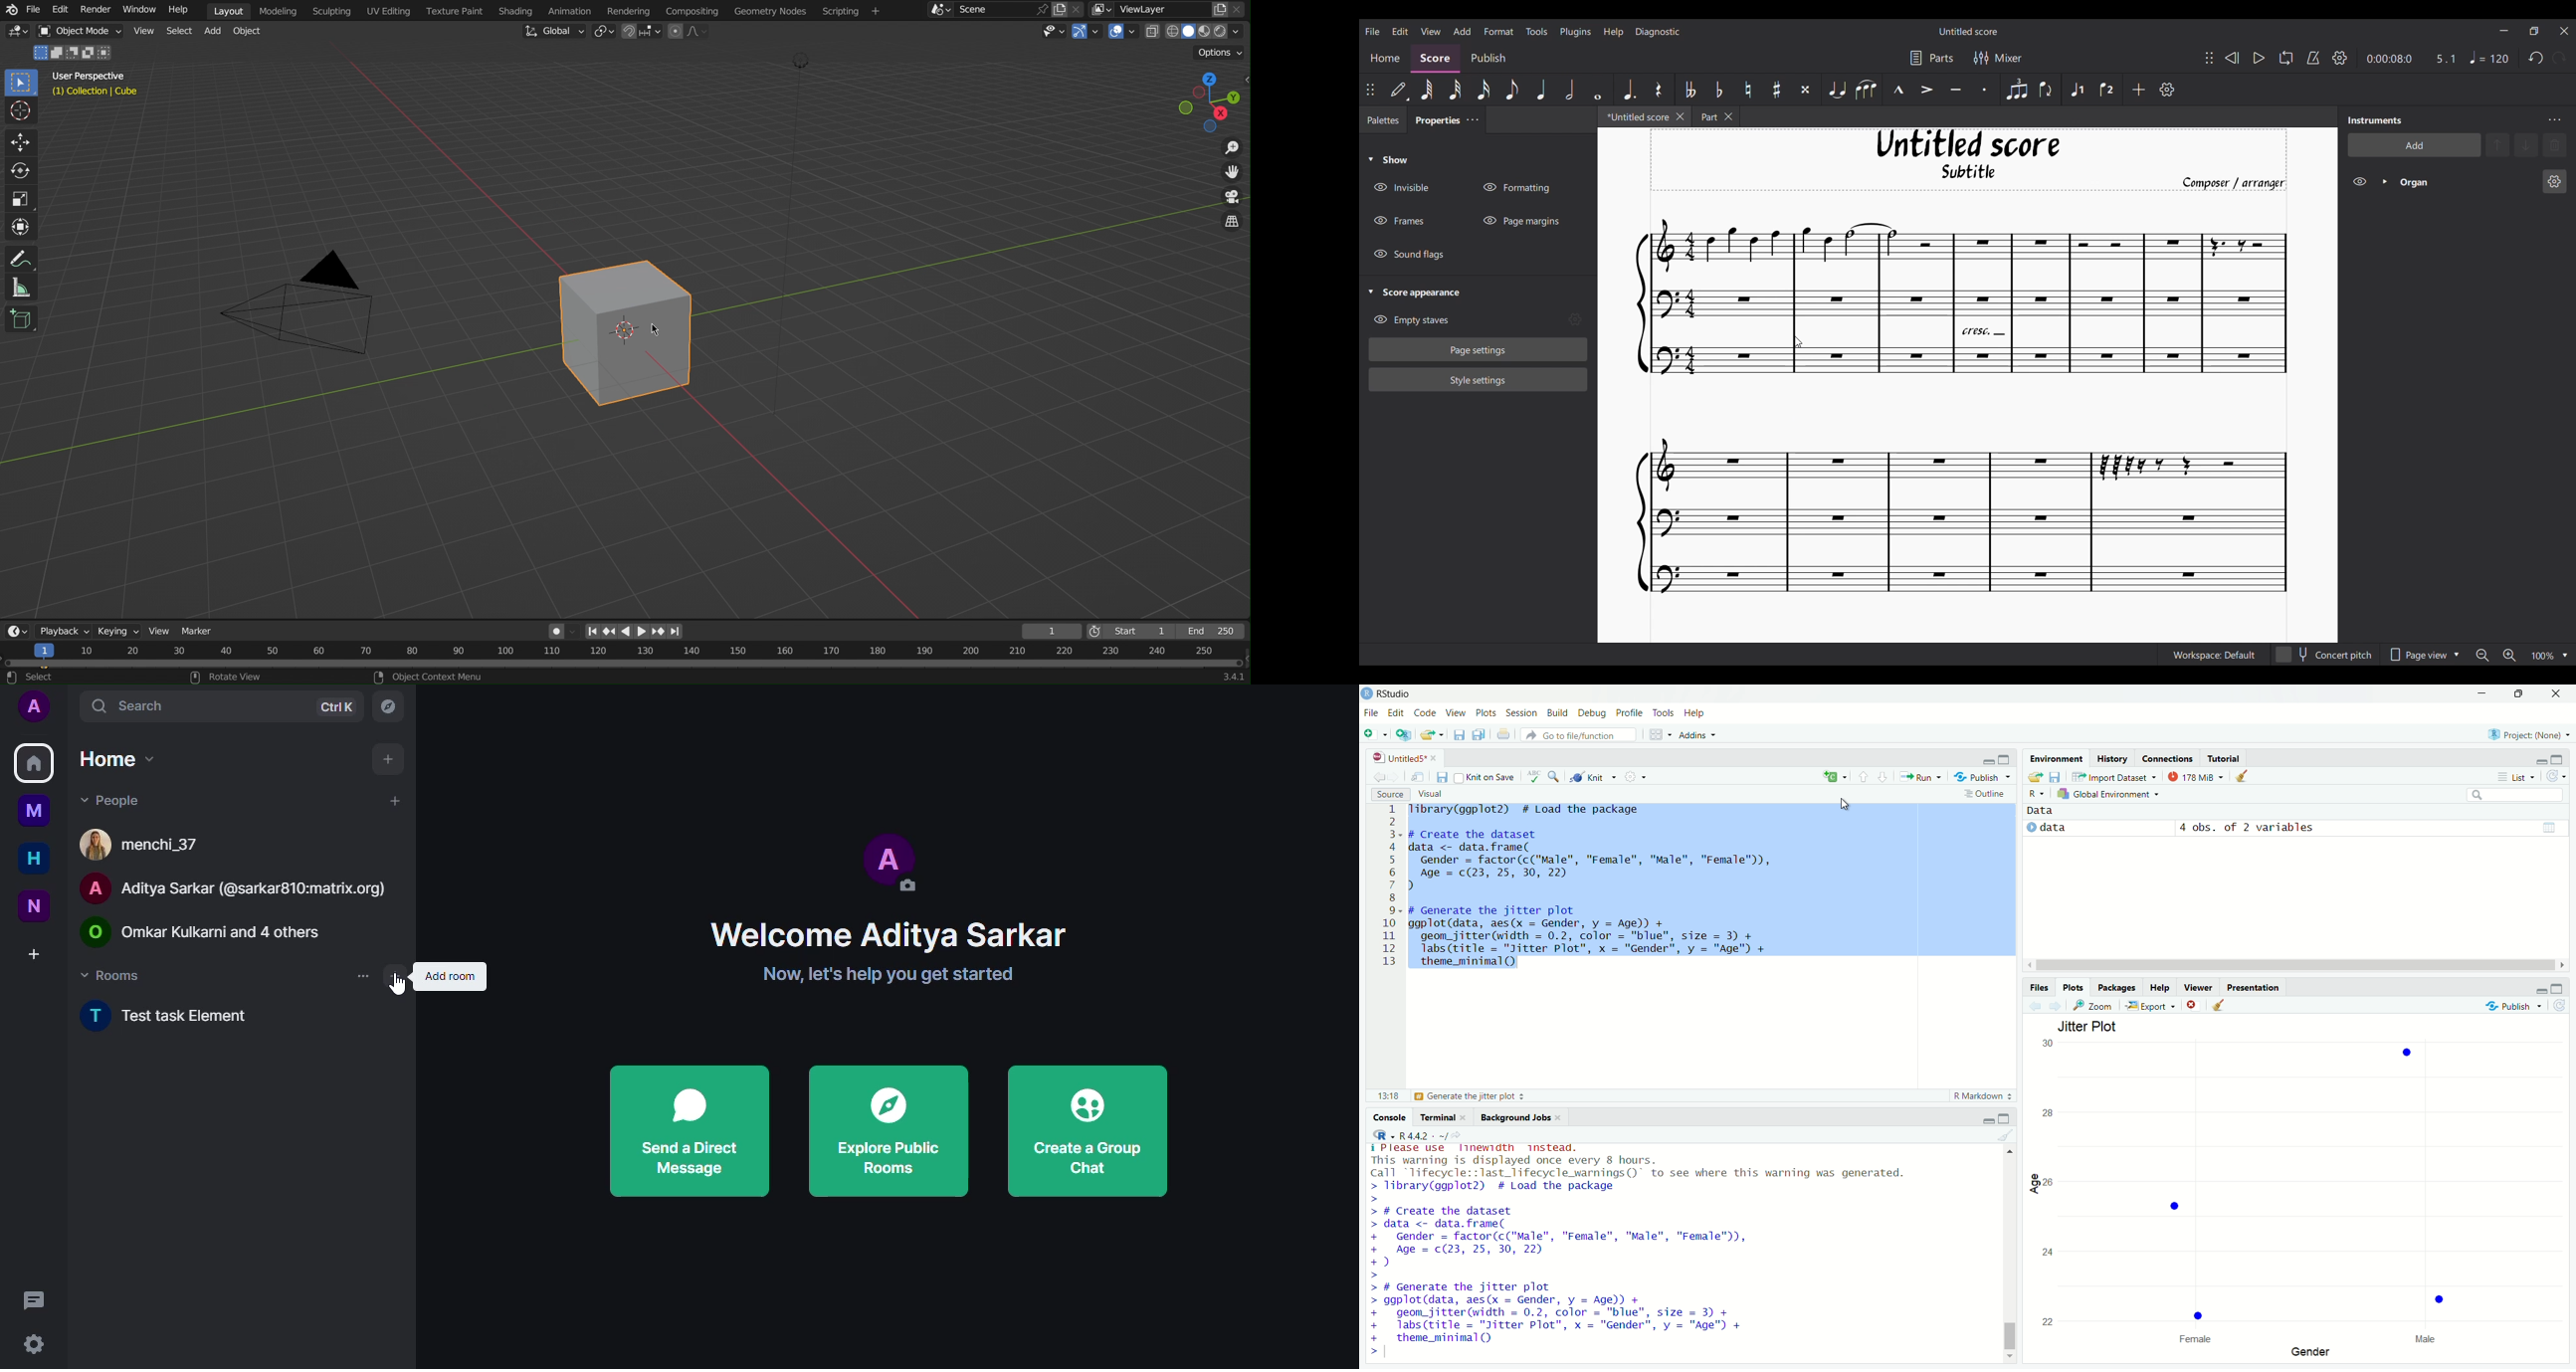 This screenshot has width=2576, height=1372. What do you see at coordinates (1698, 735) in the screenshot?
I see `addins` at bounding box center [1698, 735].